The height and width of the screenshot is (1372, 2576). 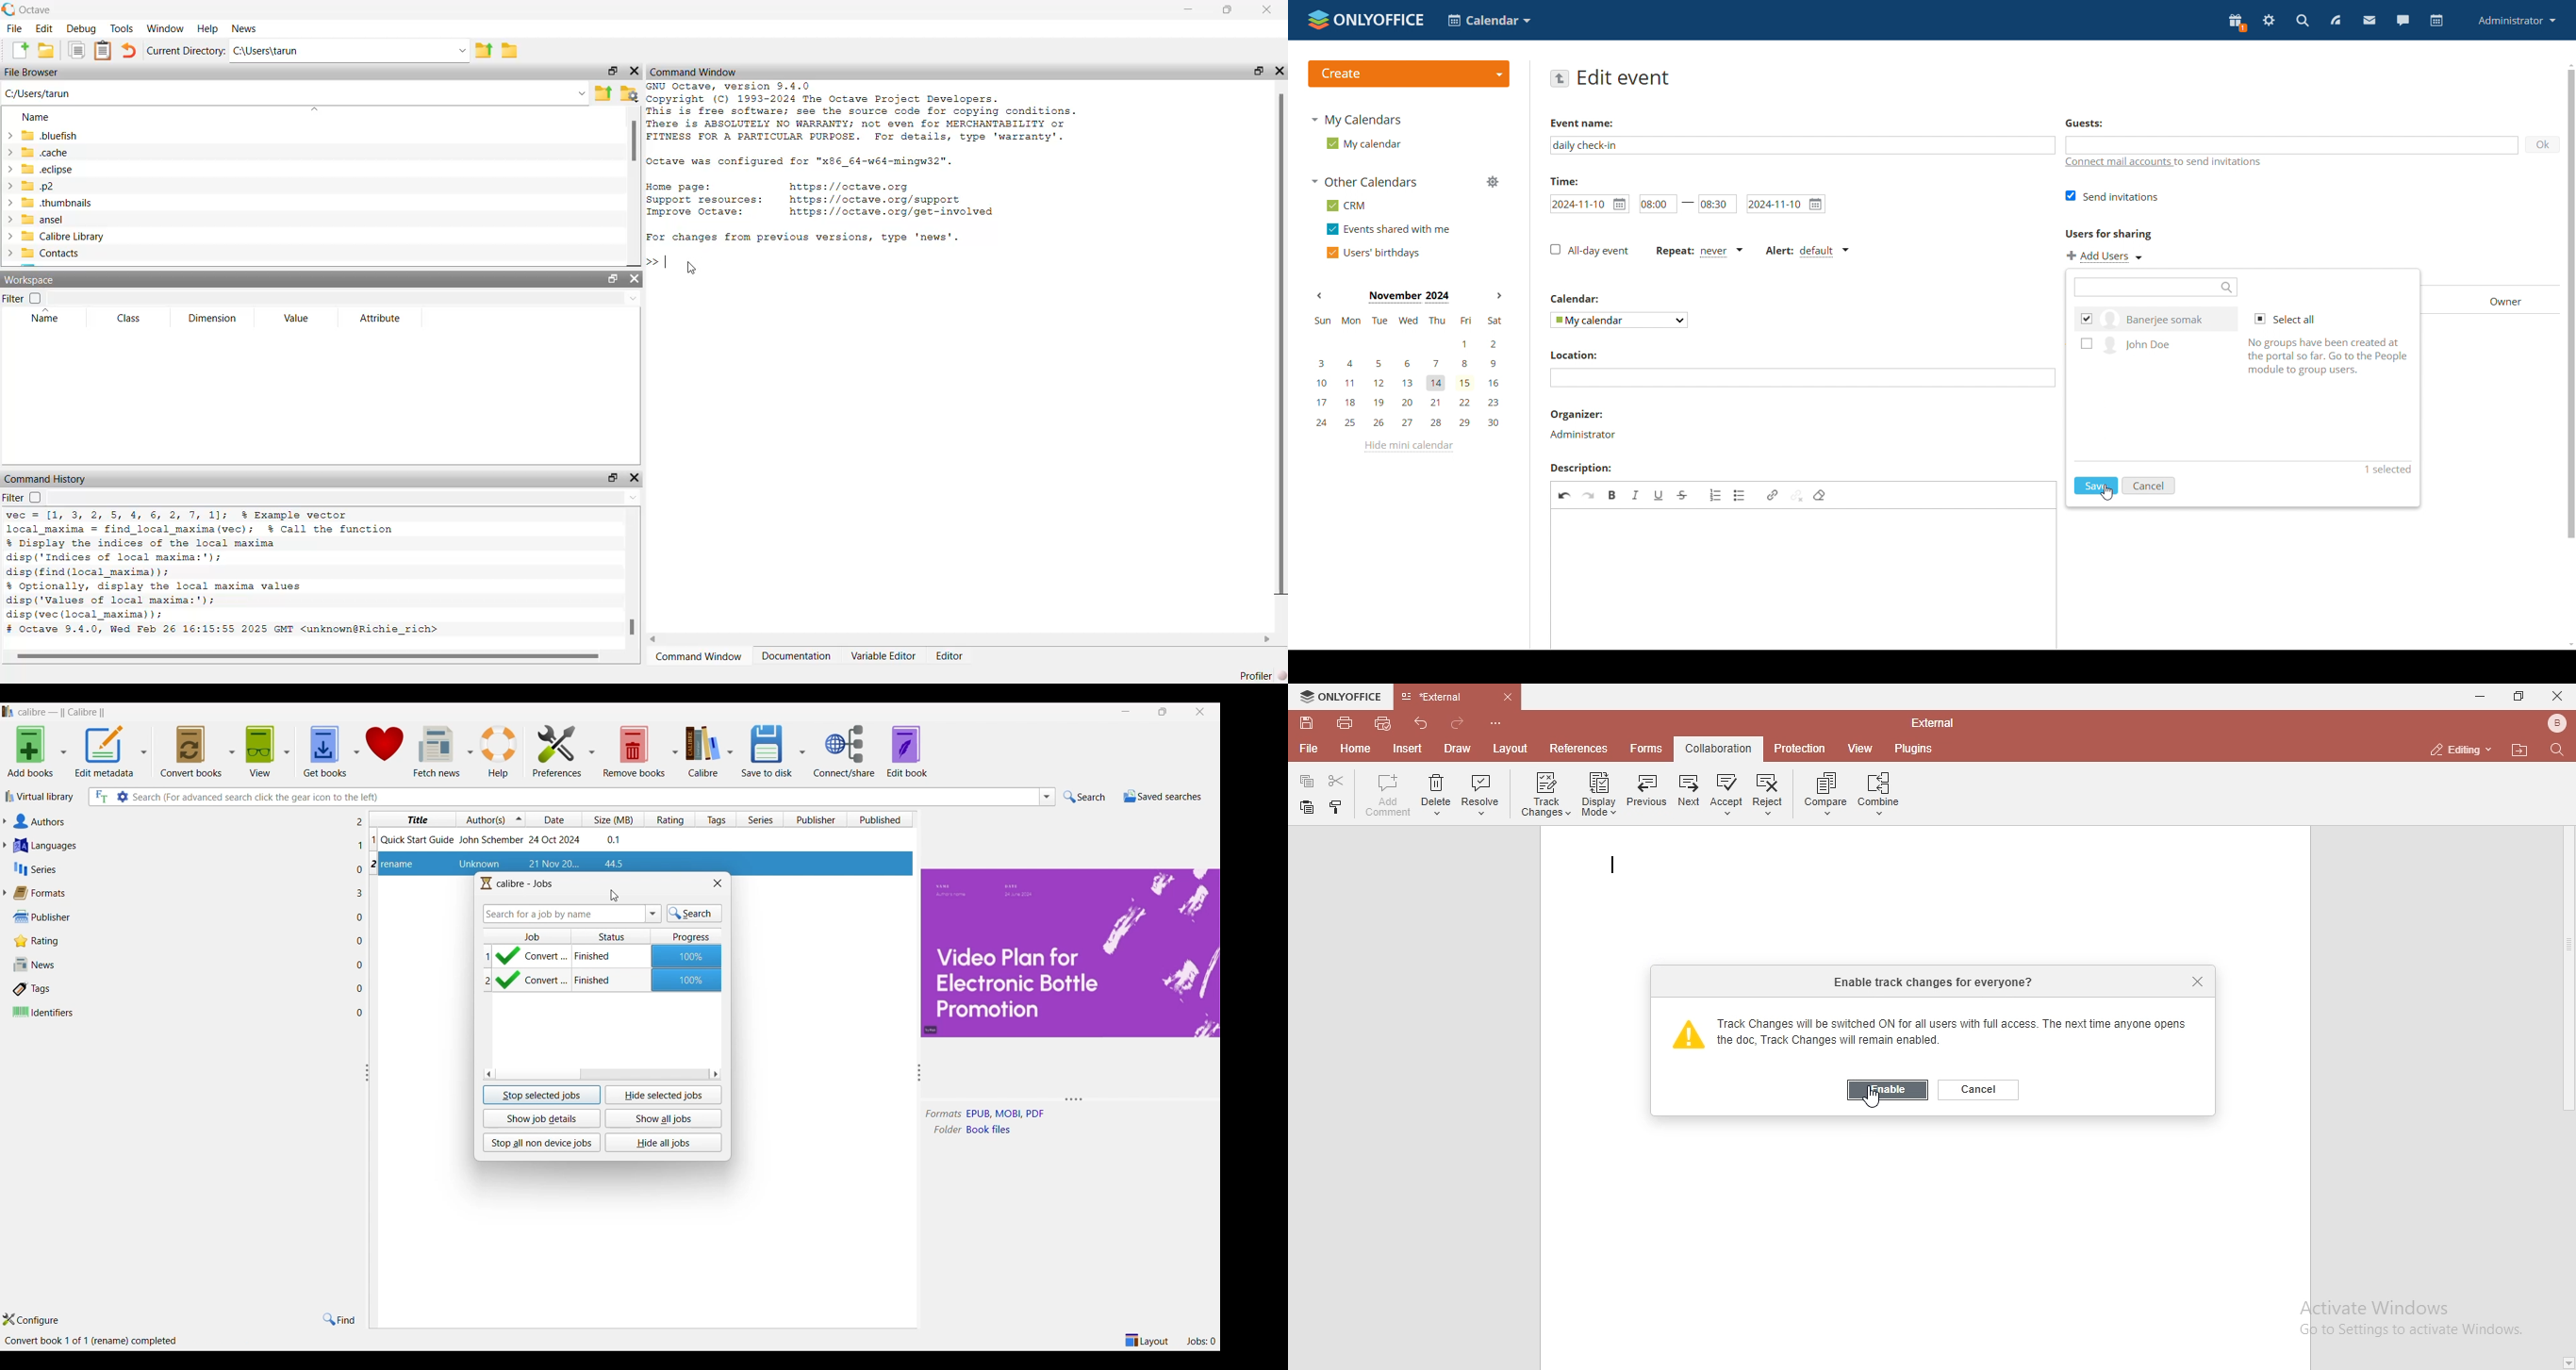 I want to click on File highlighted after selection, so click(x=643, y=862).